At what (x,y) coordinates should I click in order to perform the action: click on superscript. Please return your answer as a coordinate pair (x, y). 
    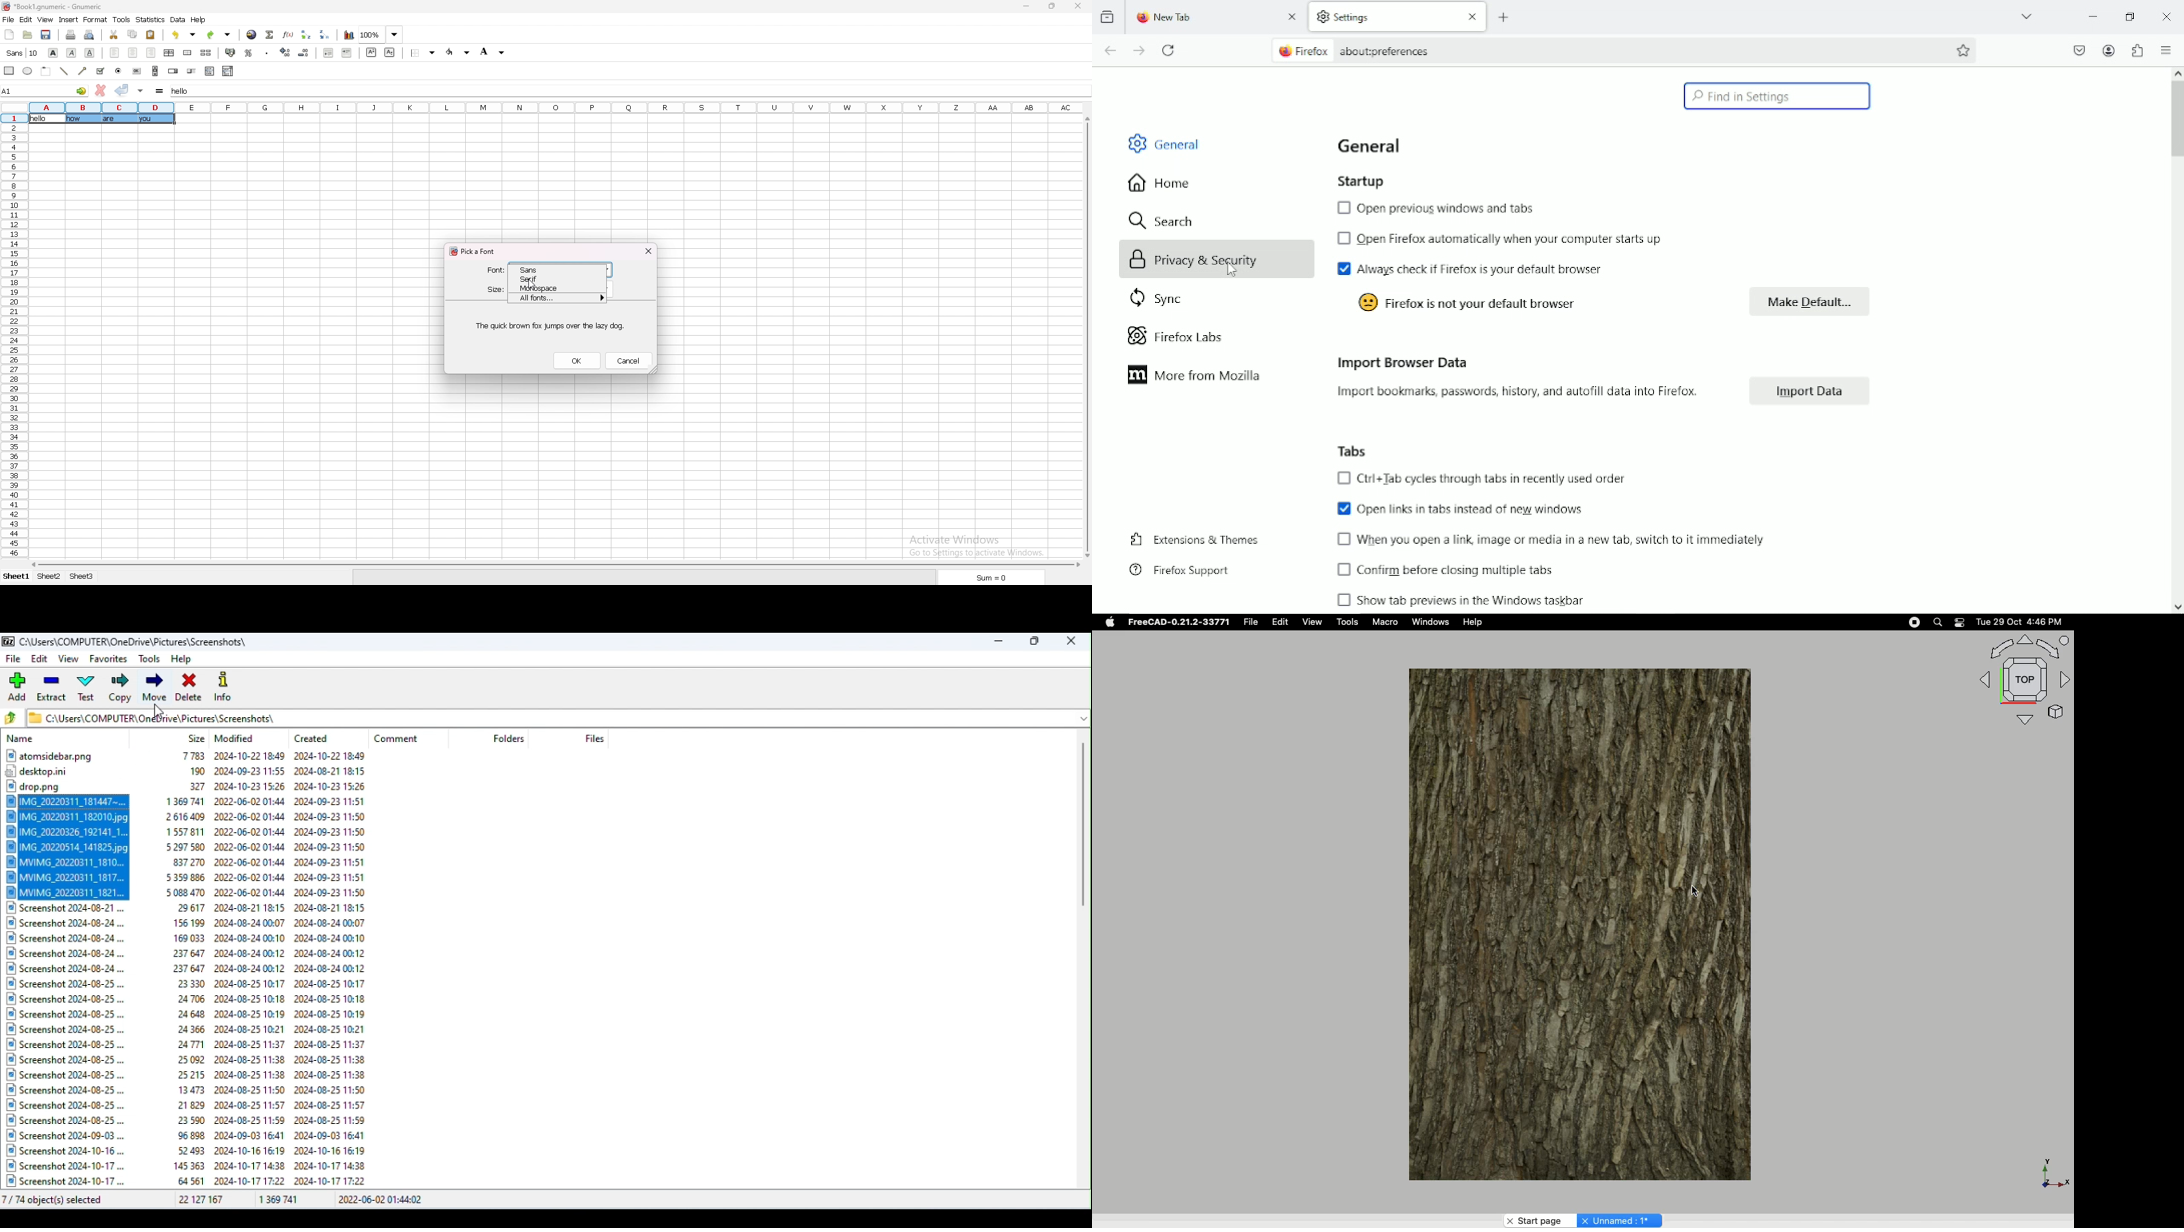
    Looking at the image, I should click on (371, 52).